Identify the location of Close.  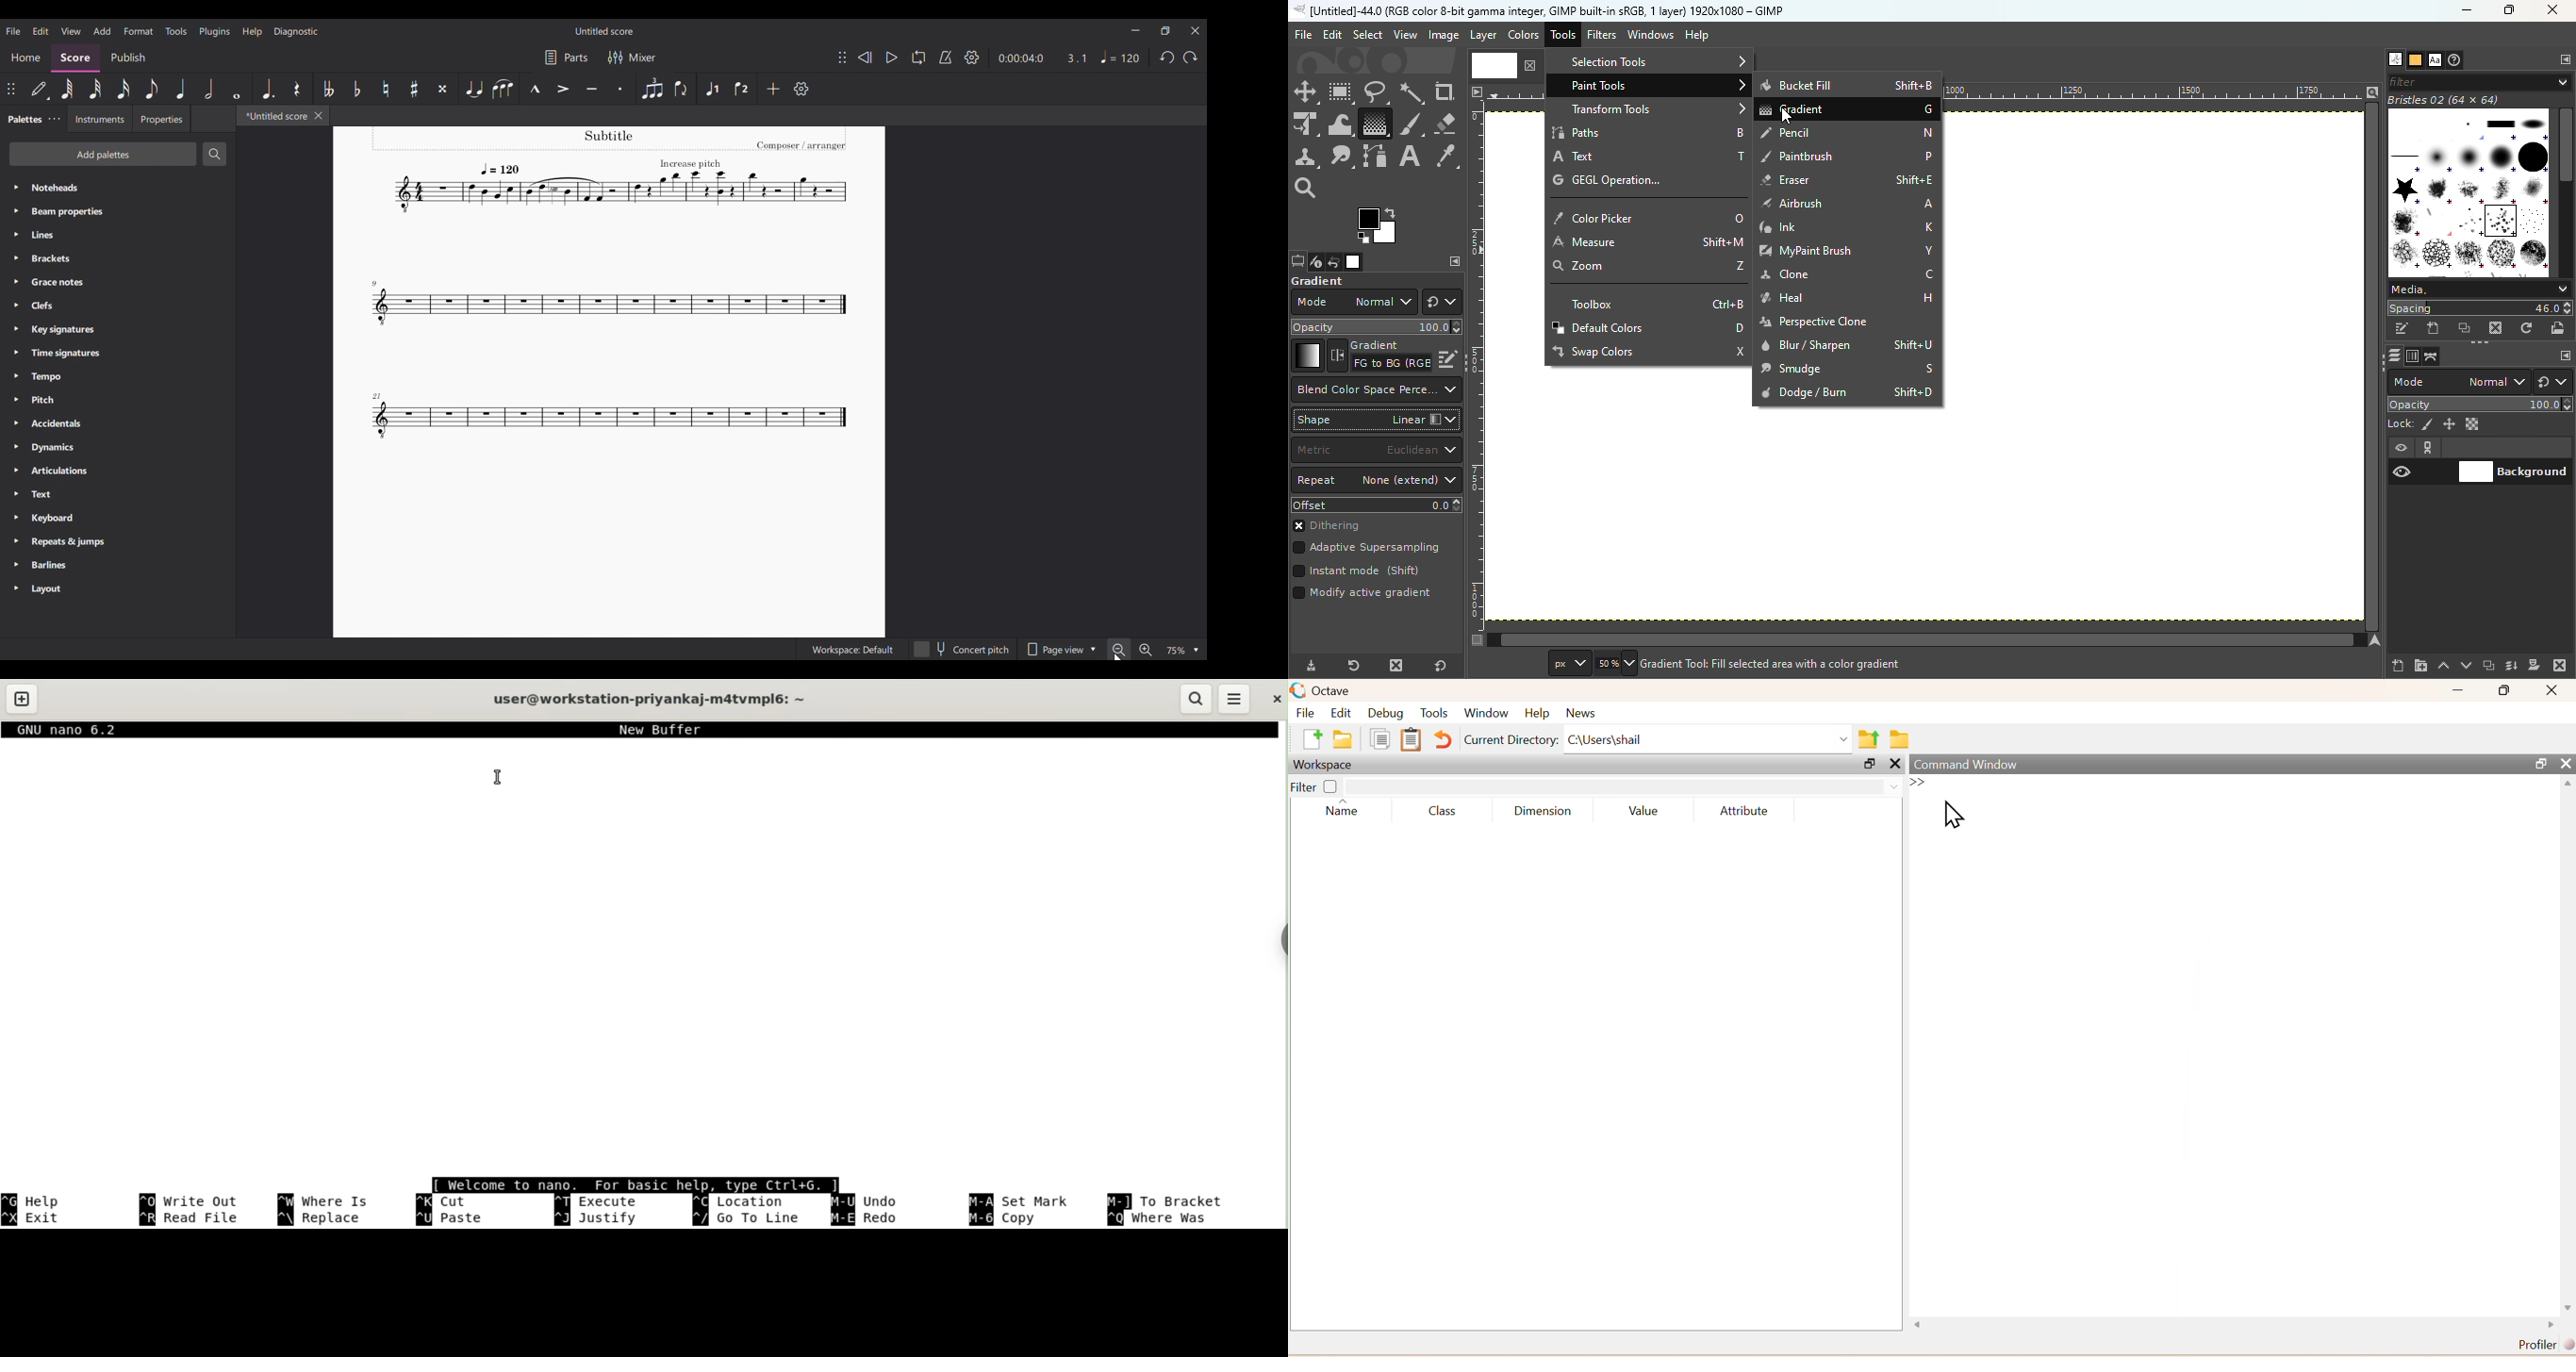
(2554, 11).